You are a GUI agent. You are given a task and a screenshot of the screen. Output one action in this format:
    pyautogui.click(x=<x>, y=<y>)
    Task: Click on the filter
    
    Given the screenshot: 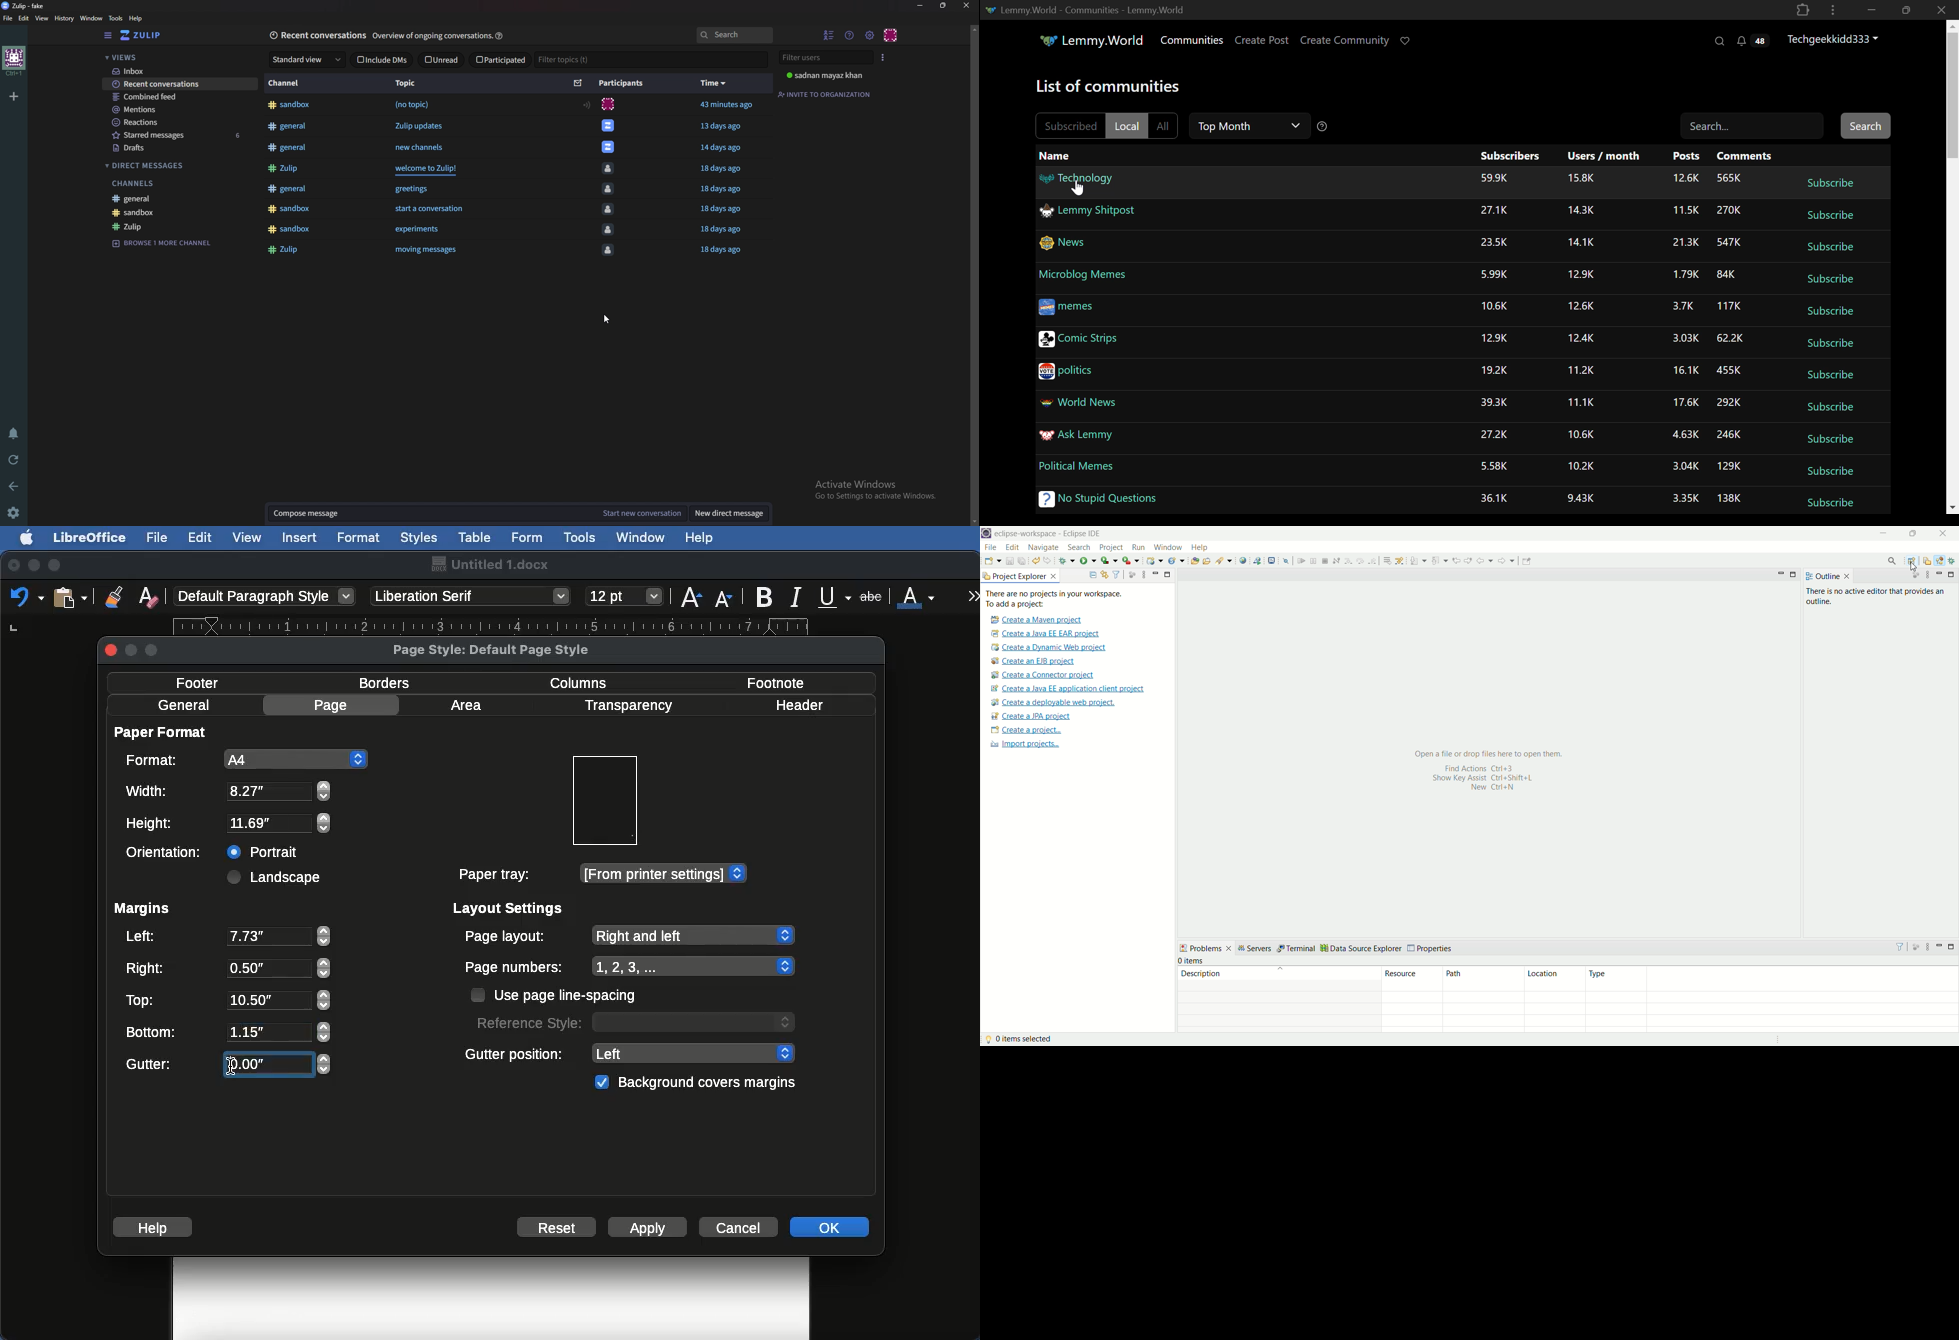 What is the action you would take?
    pyautogui.click(x=1117, y=573)
    